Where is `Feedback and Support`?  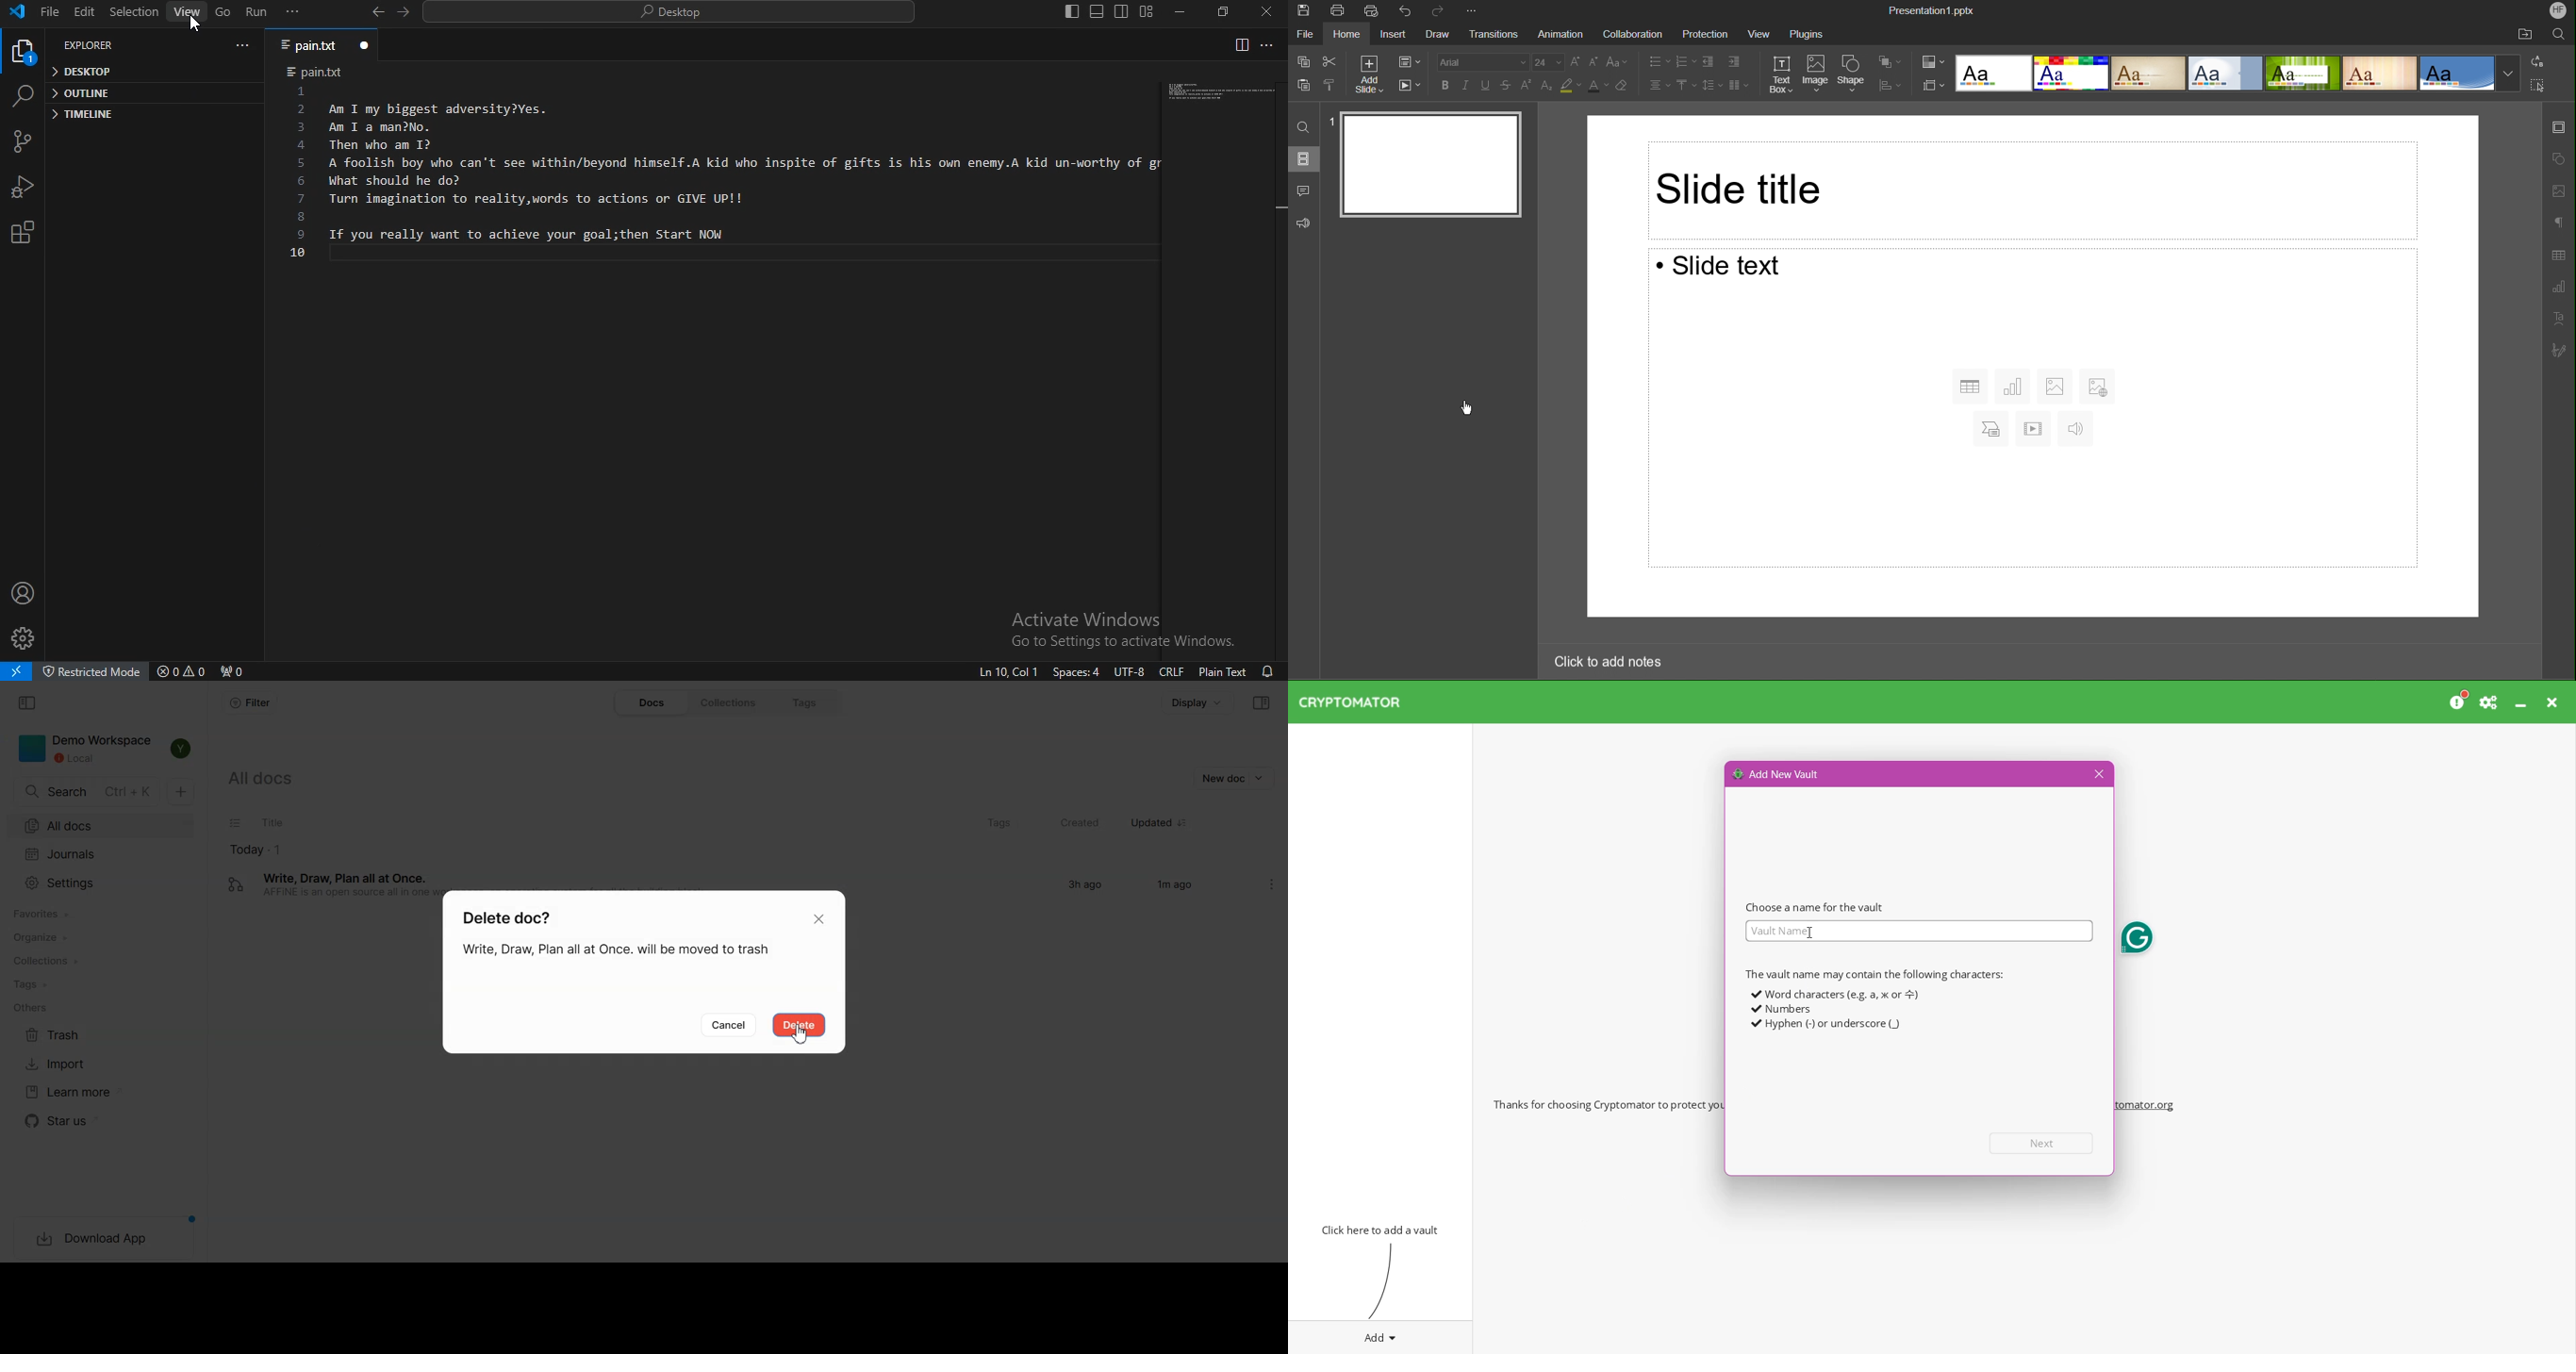 Feedback and Support is located at coordinates (1303, 224).